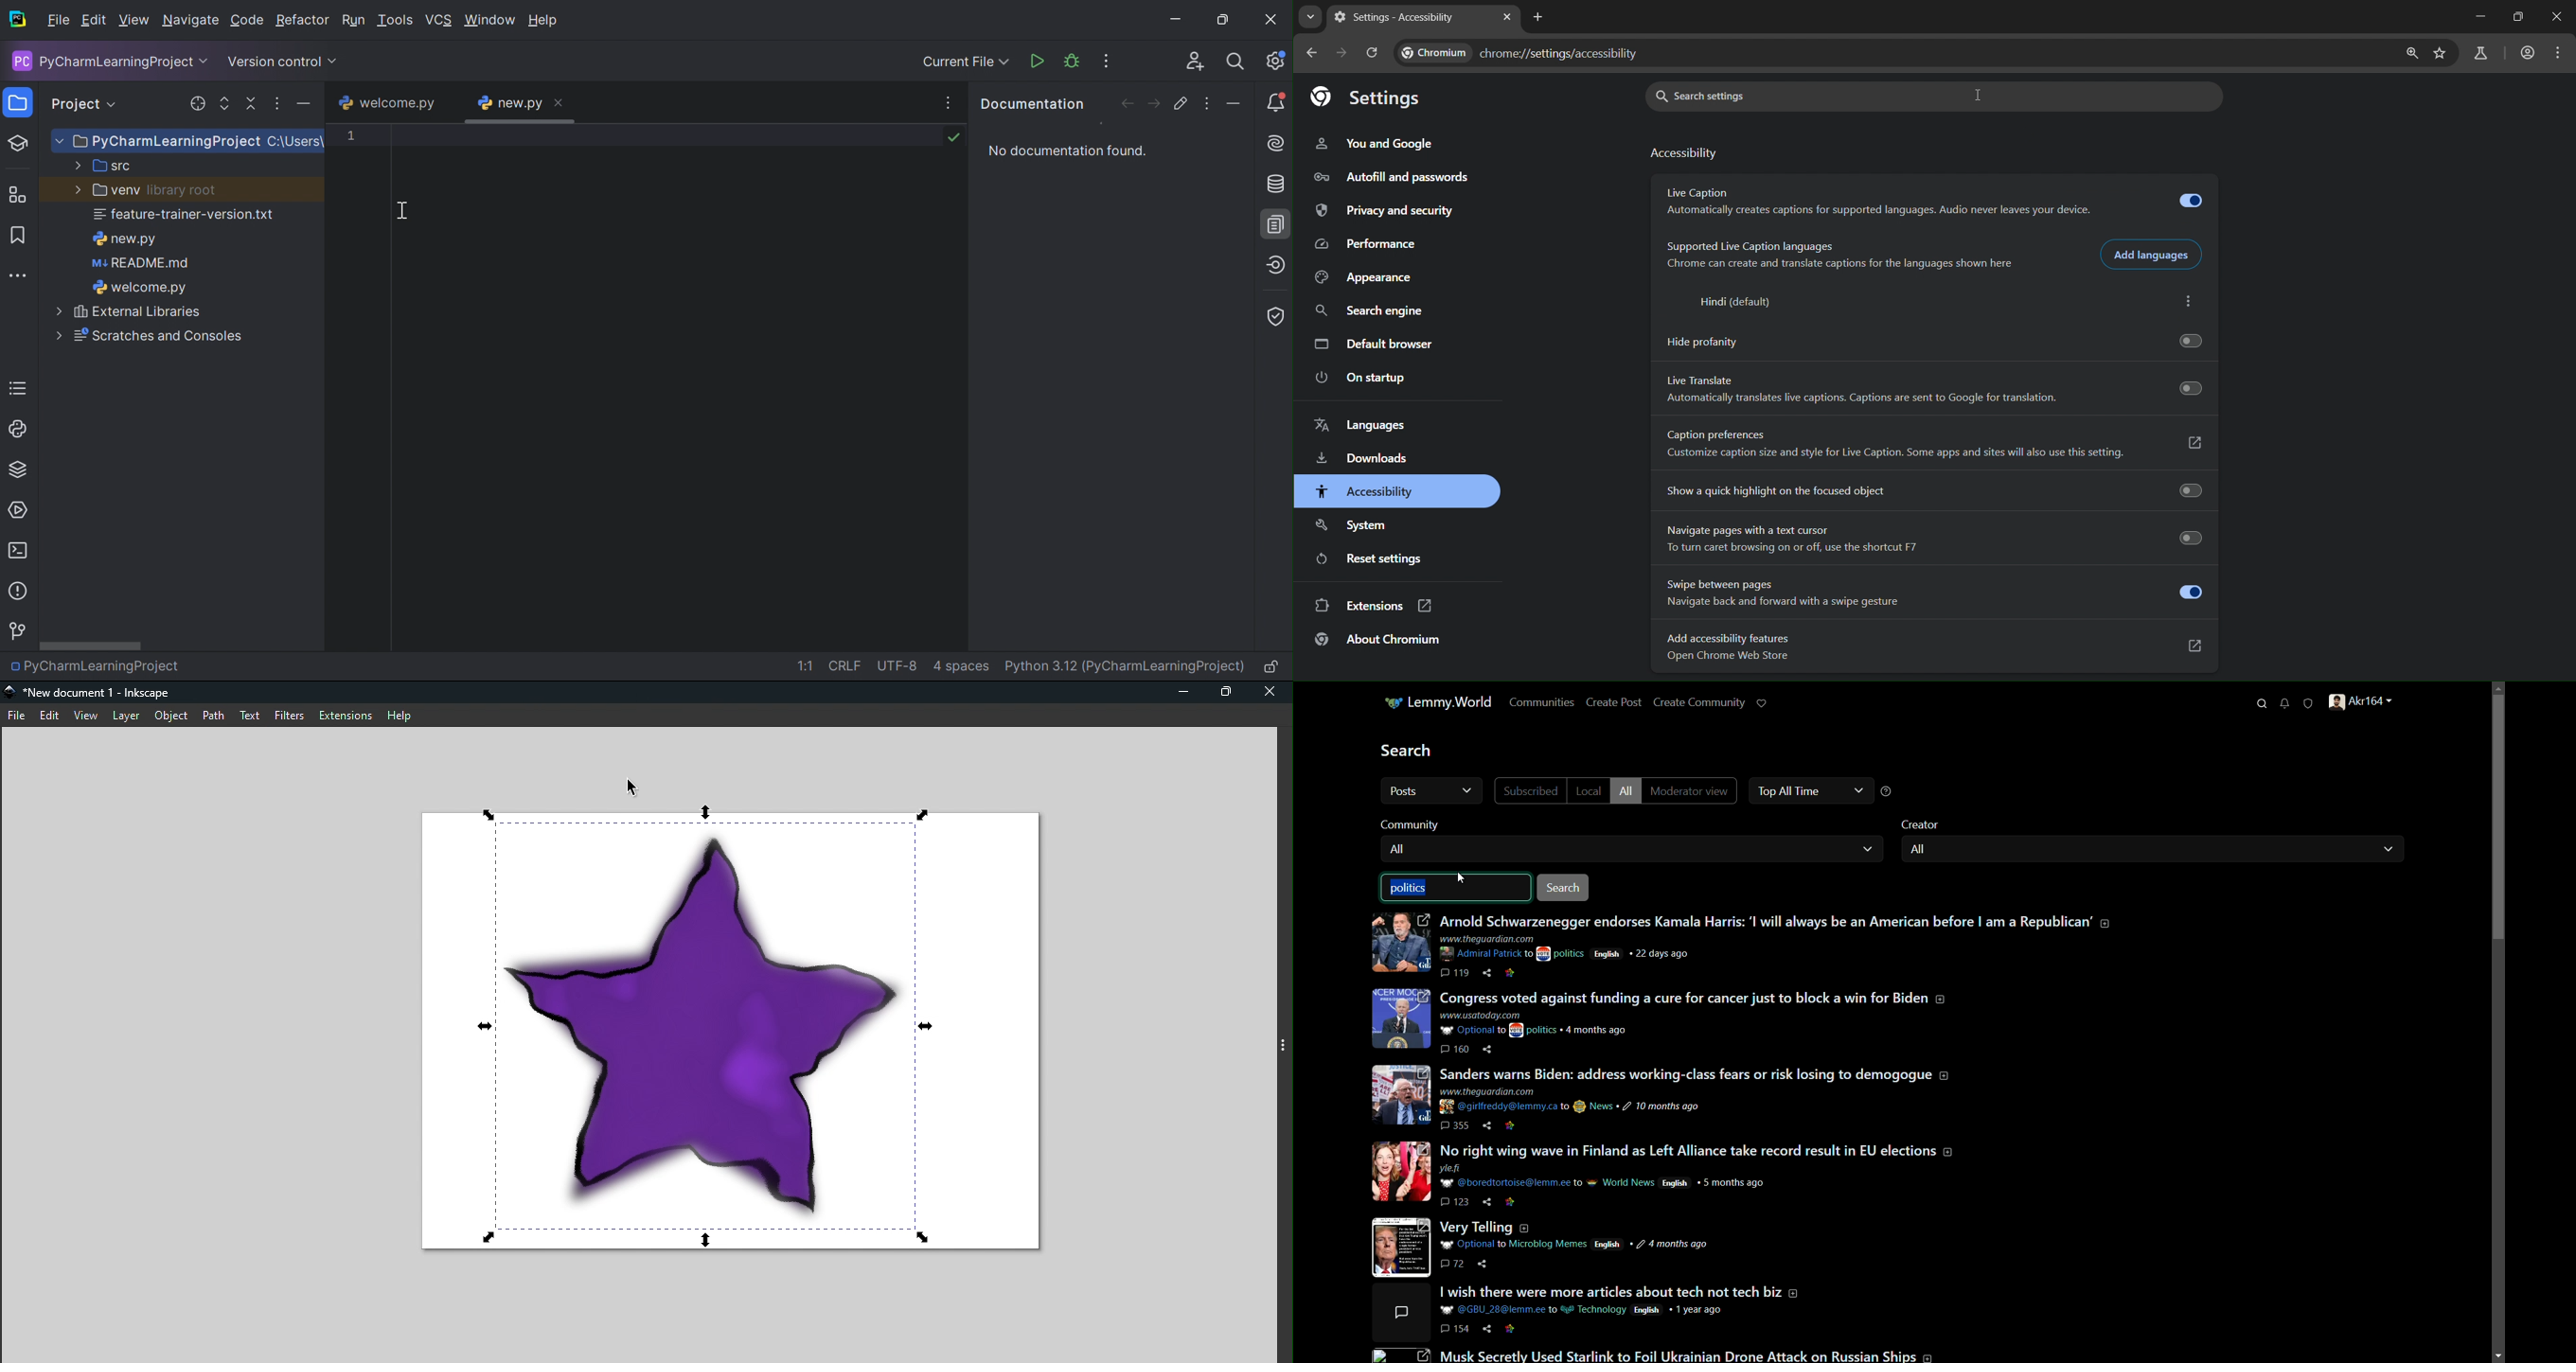 This screenshot has height=1372, width=2576. I want to click on File name, so click(91, 691).